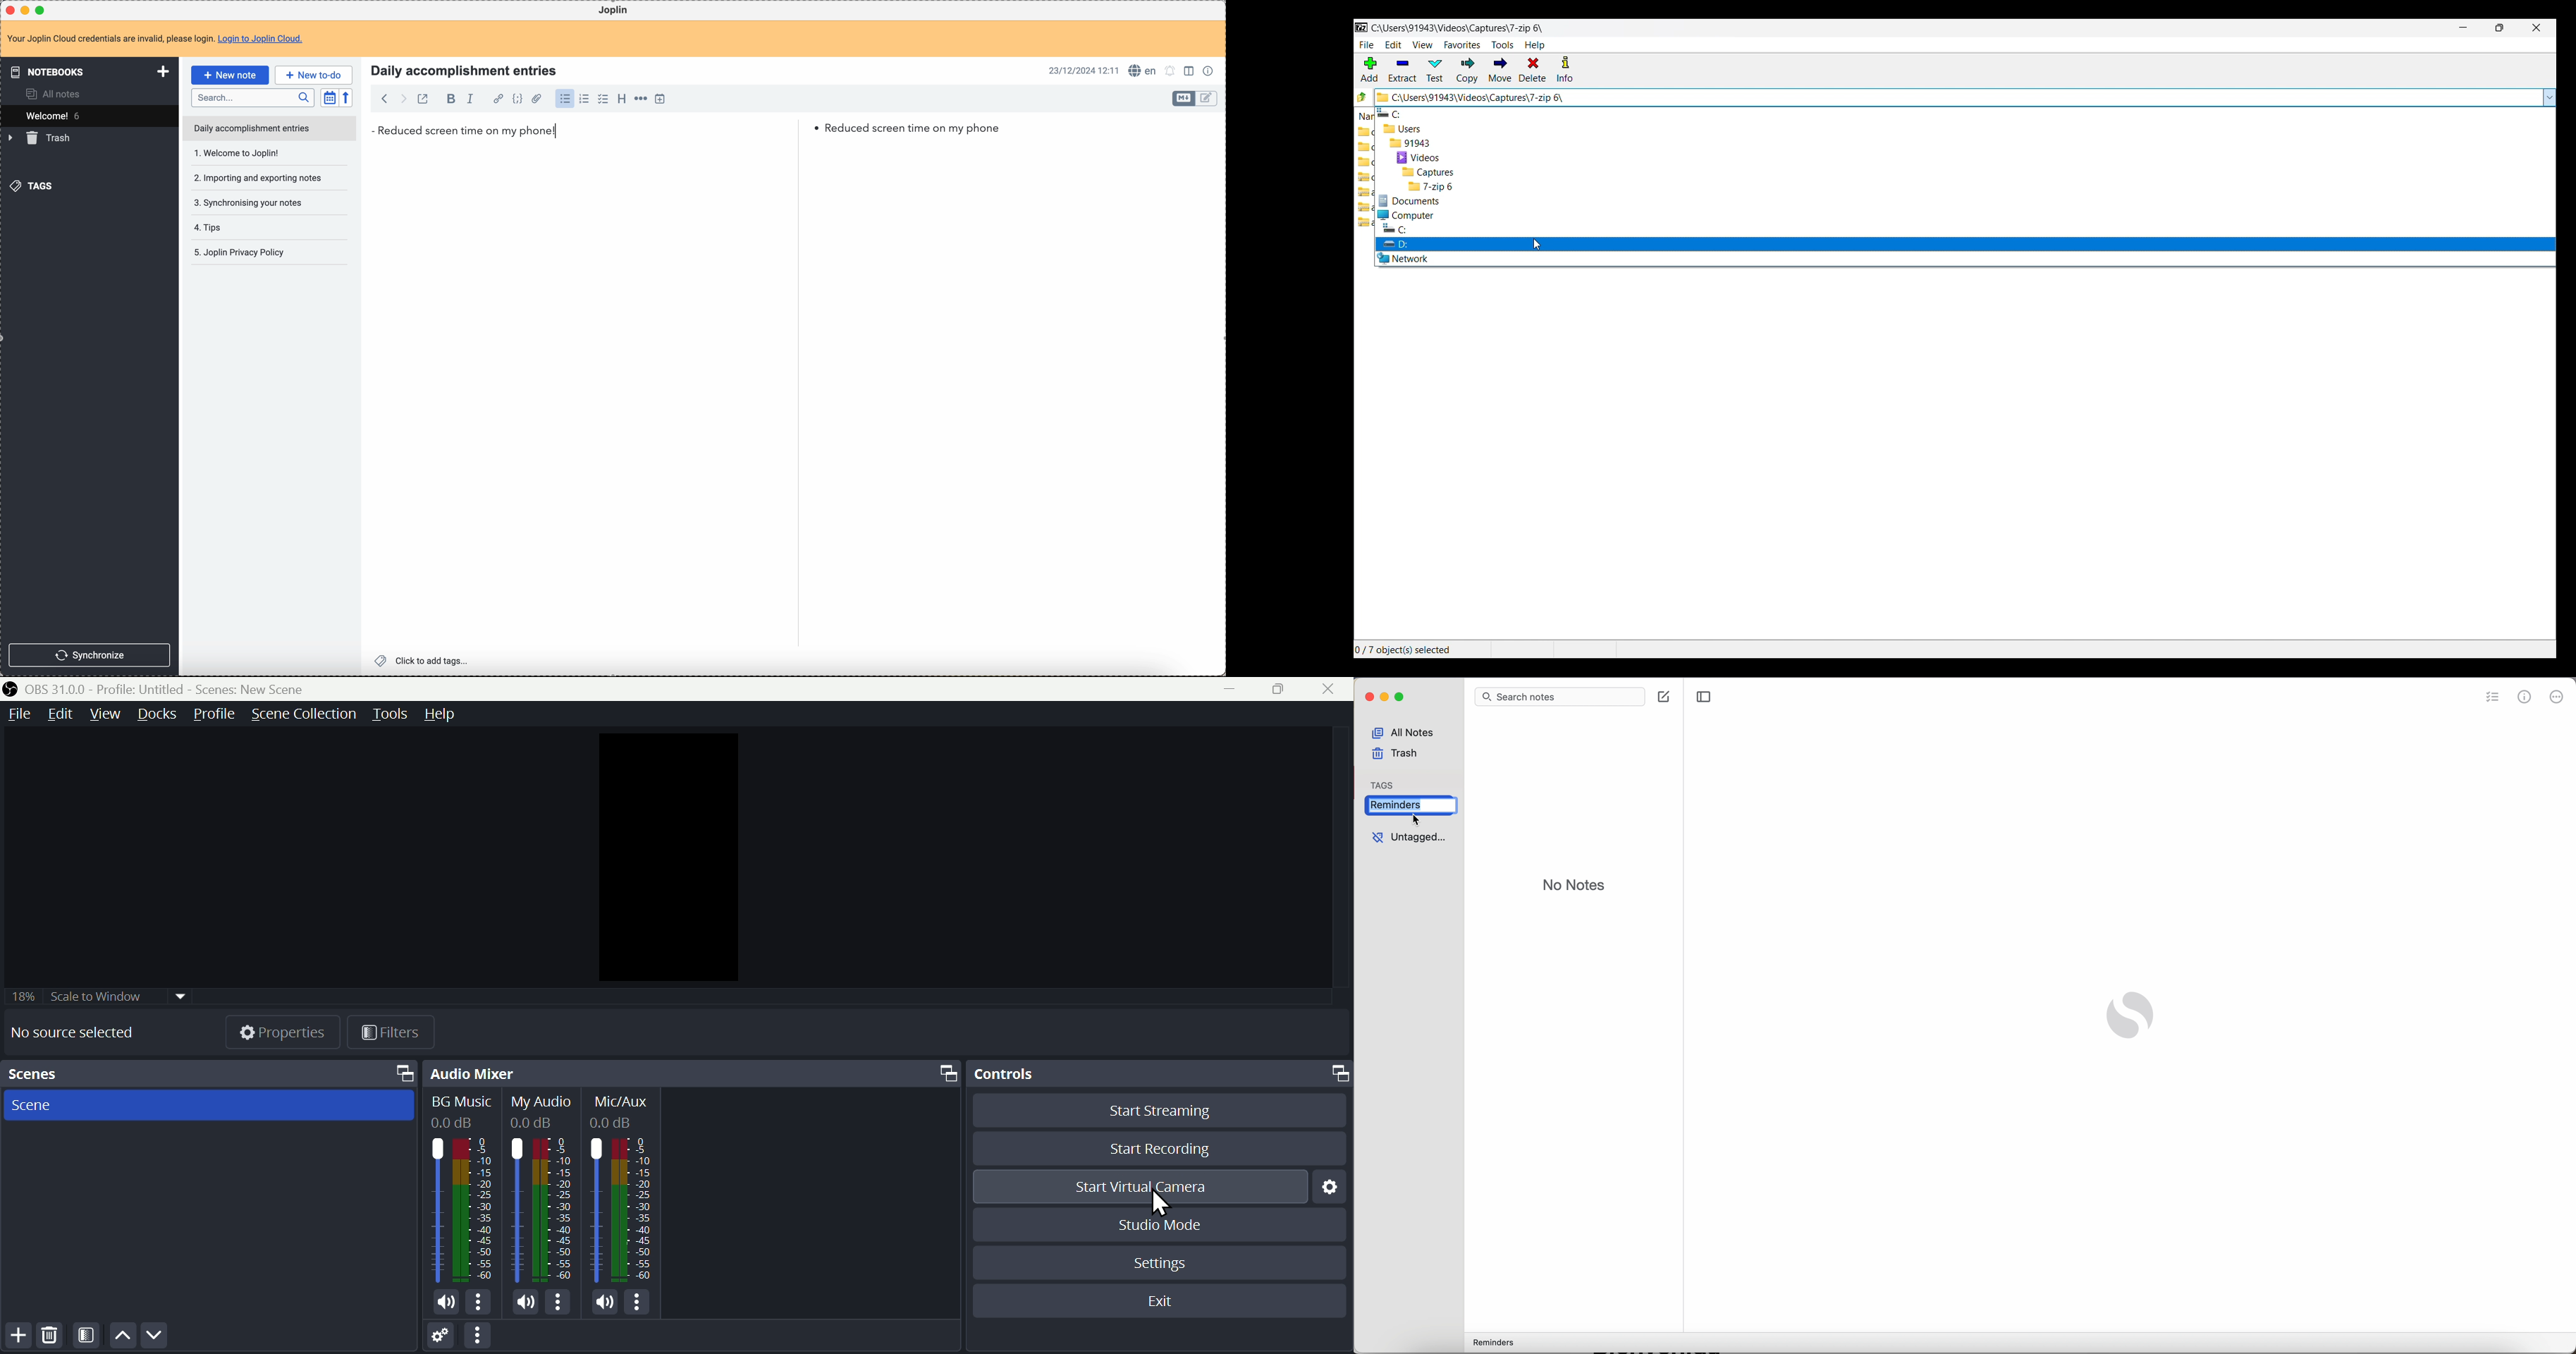 This screenshot has width=2576, height=1372. I want to click on checkbox, so click(604, 99).